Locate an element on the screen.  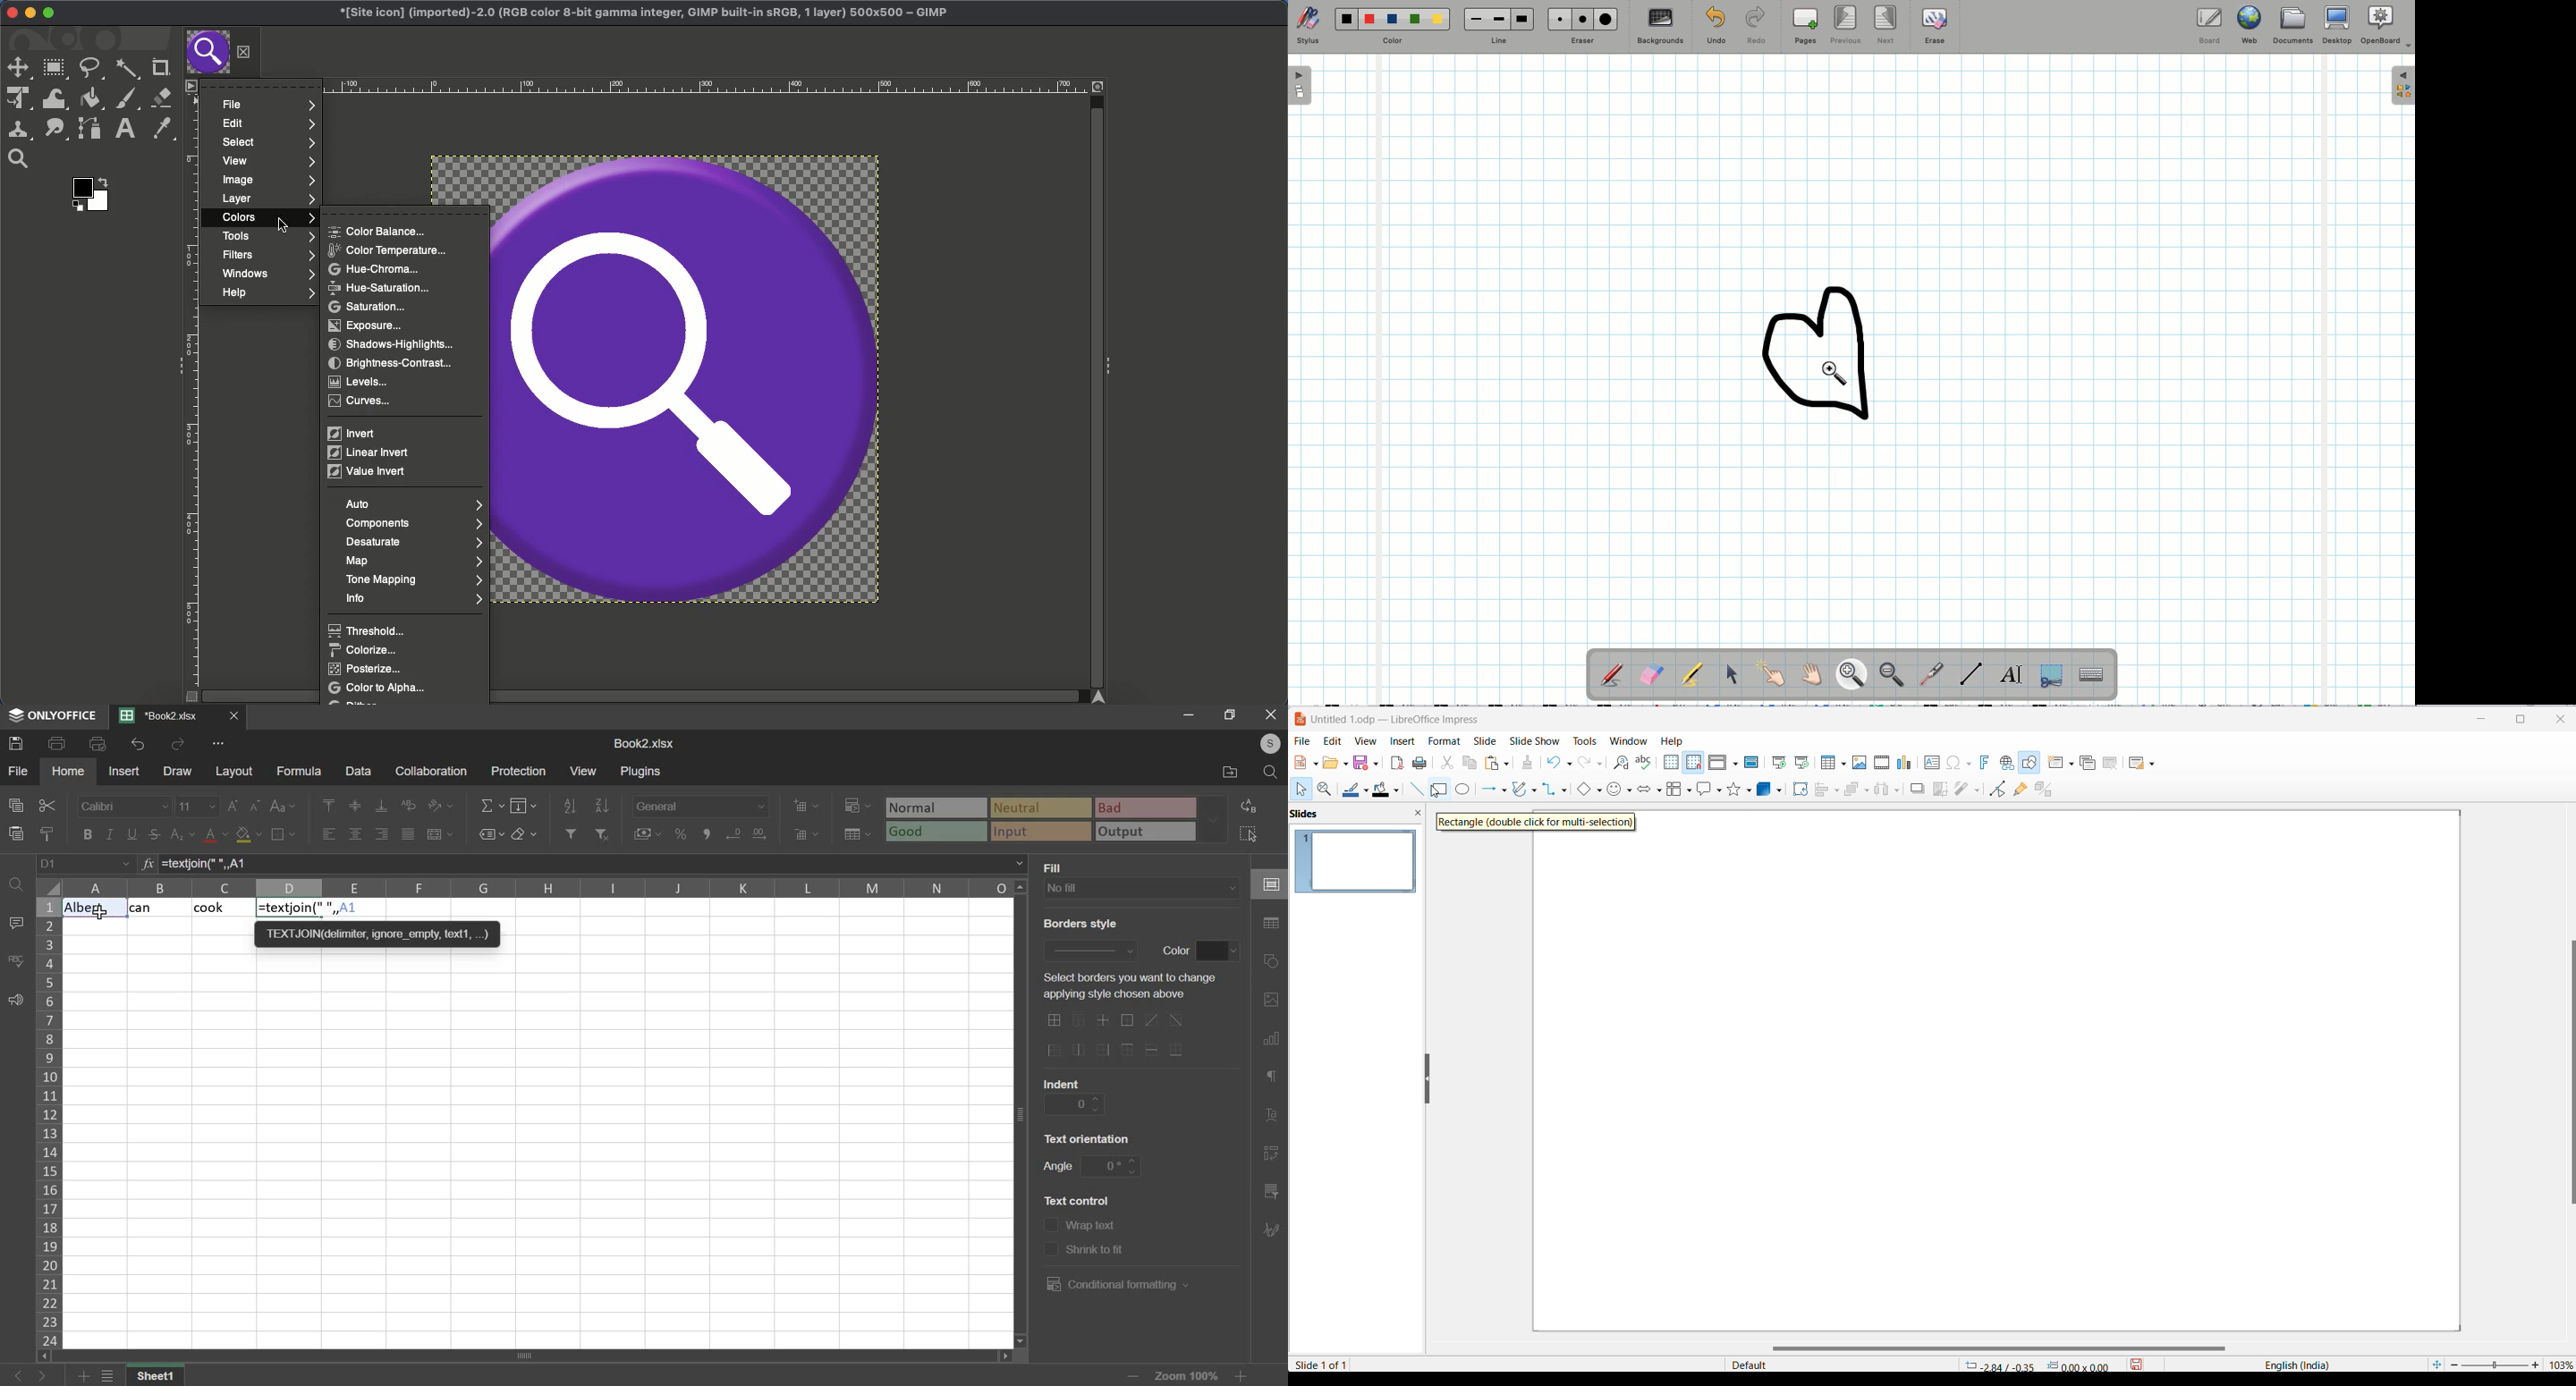
Text is located at coordinates (152, 909).